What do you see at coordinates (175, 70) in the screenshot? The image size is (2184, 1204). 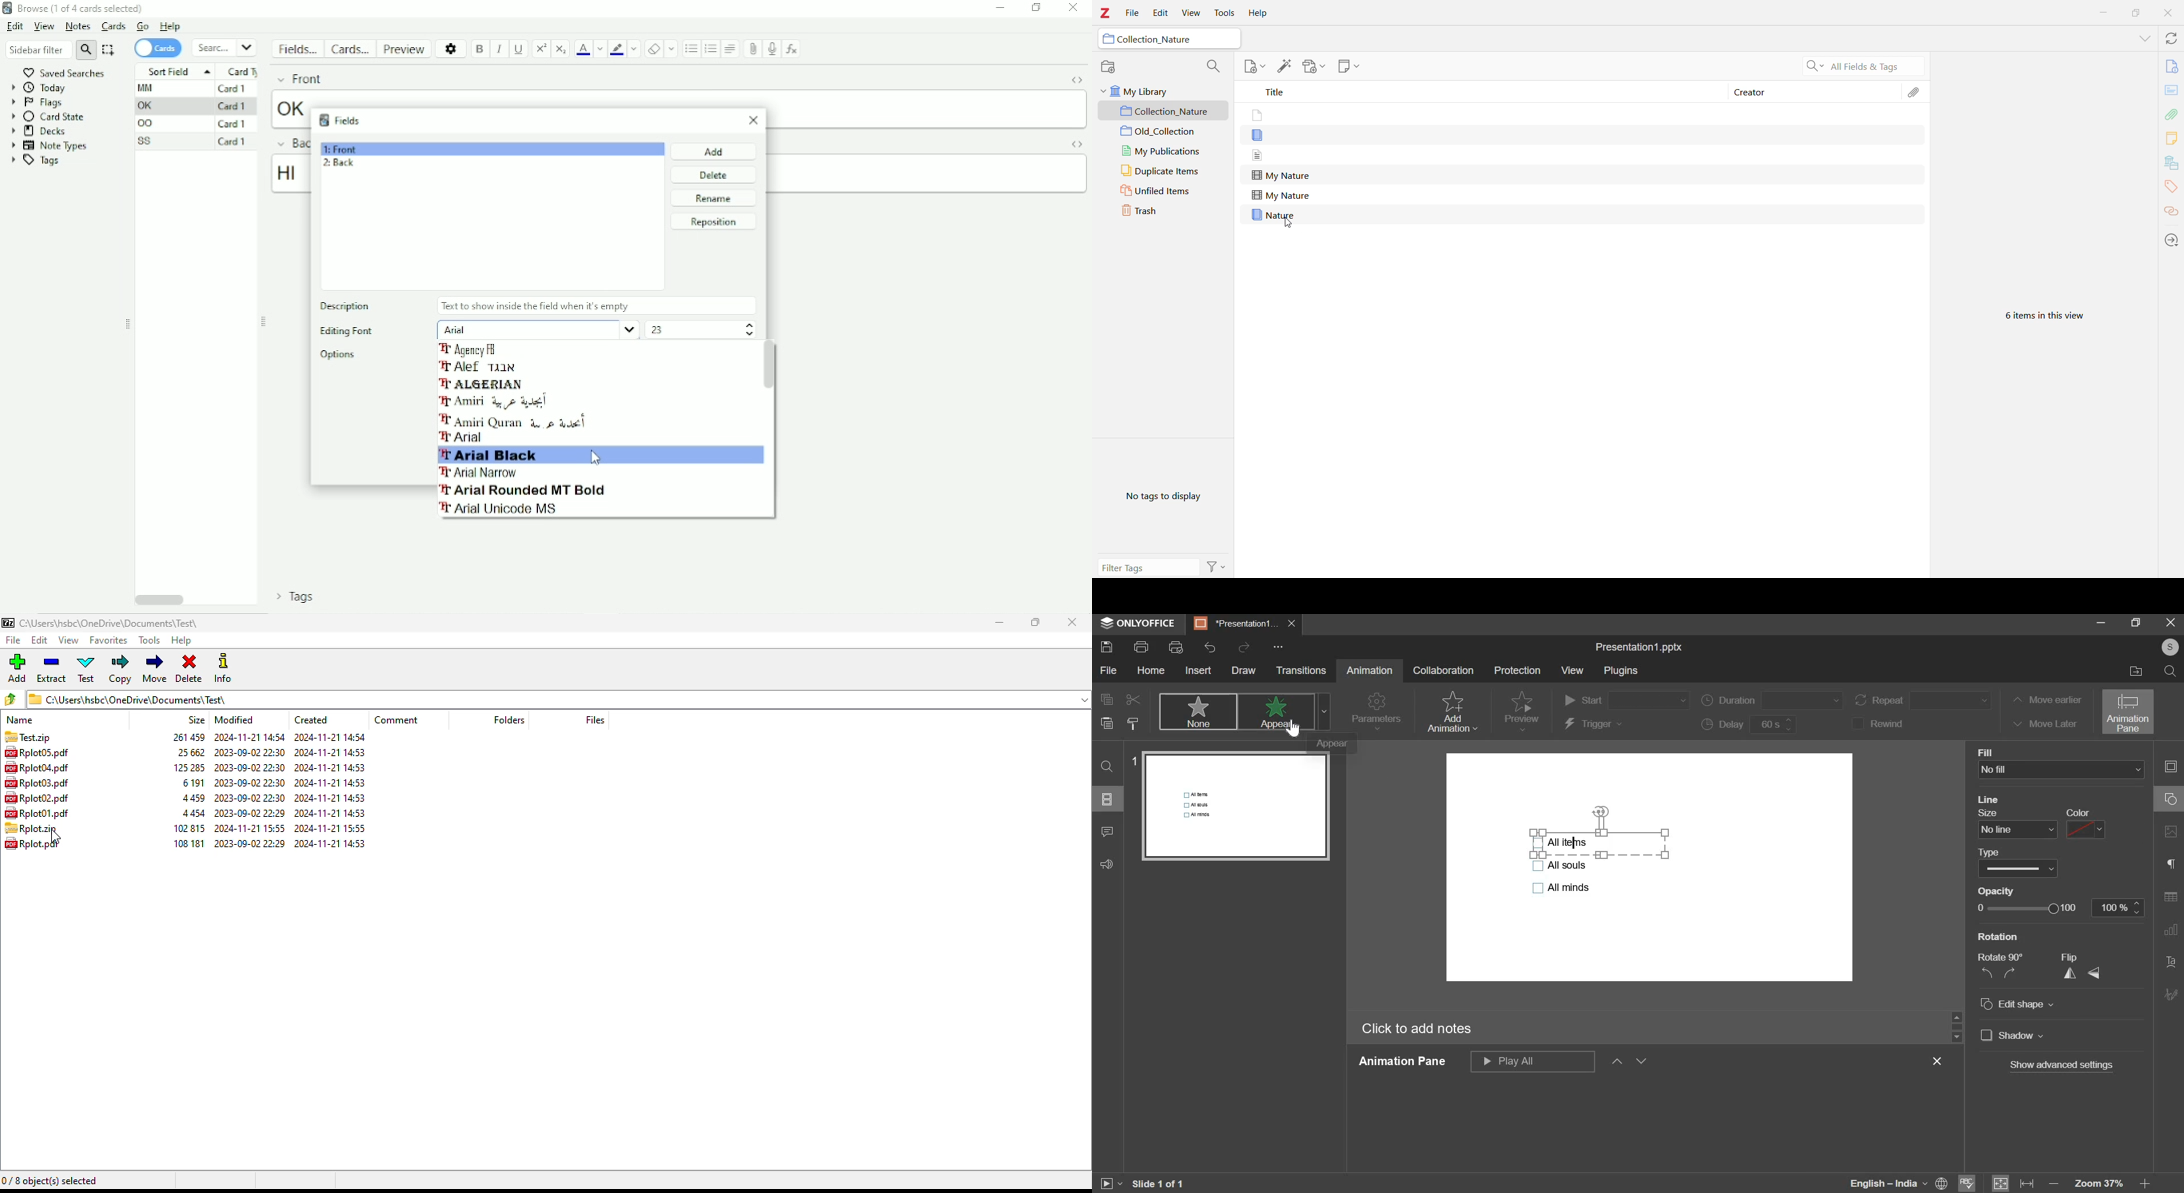 I see `Sort Field` at bounding box center [175, 70].